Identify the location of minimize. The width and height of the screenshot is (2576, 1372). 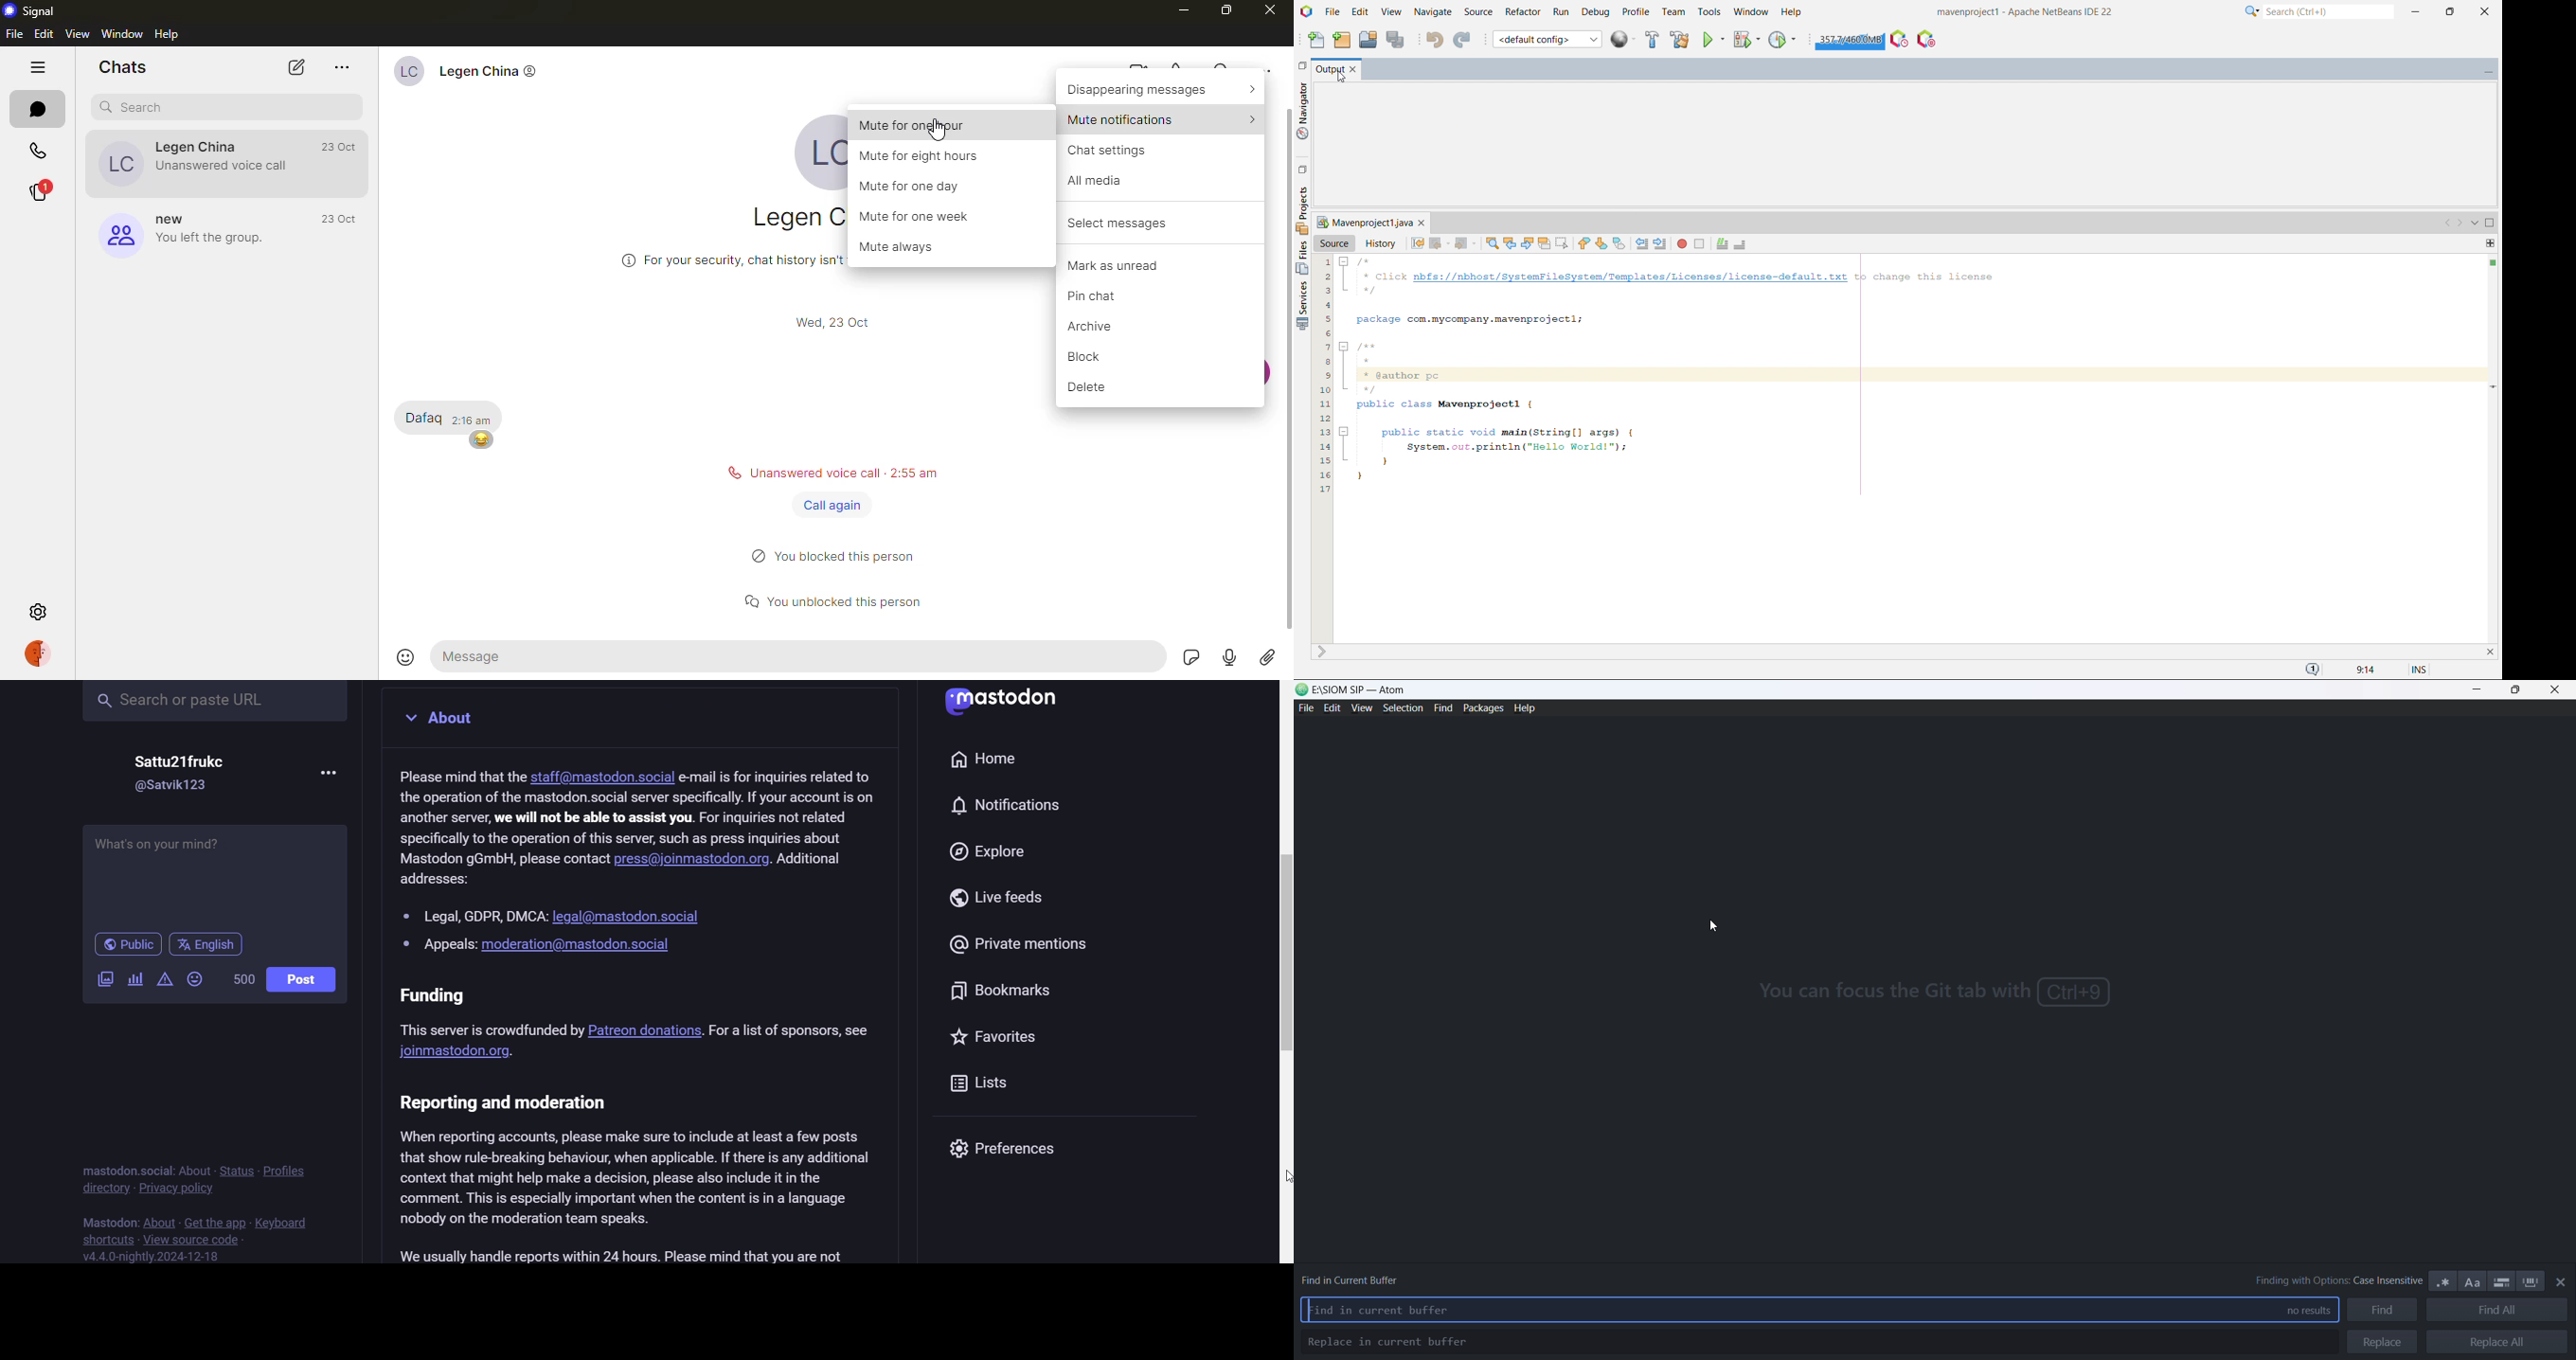
(1182, 9).